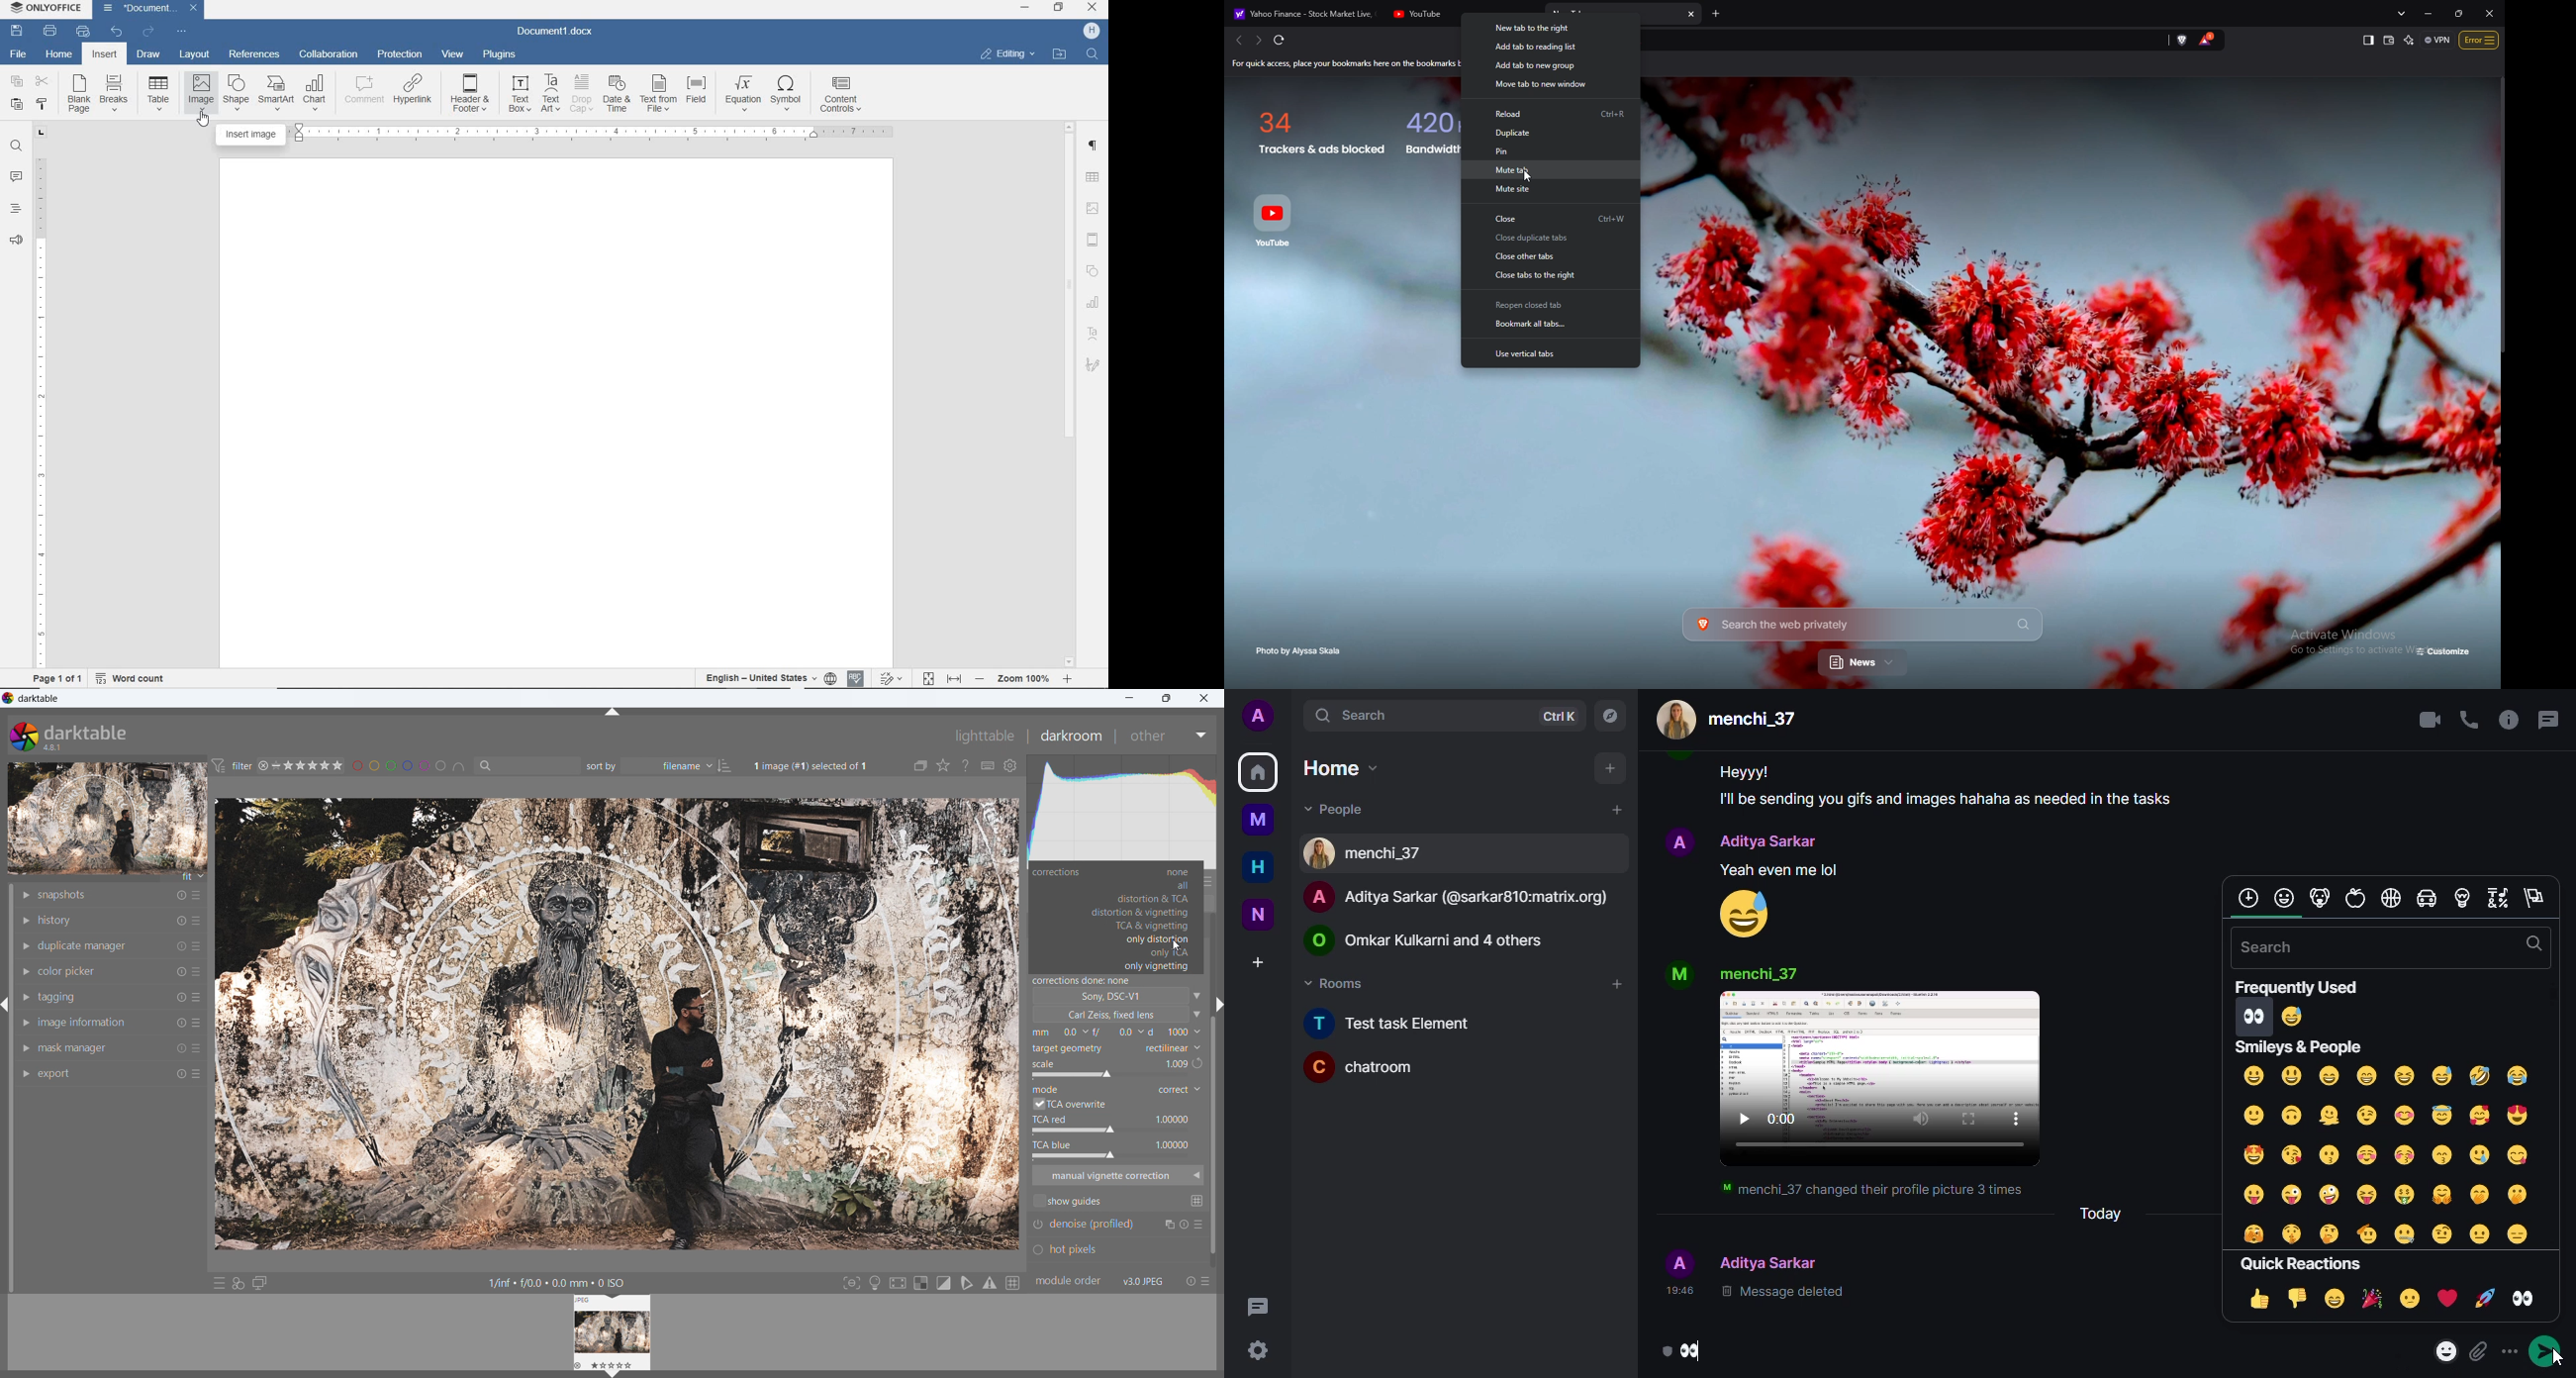 This screenshot has height=1400, width=2576. What do you see at coordinates (1143, 926) in the screenshot?
I see `TCA & vignetting` at bounding box center [1143, 926].